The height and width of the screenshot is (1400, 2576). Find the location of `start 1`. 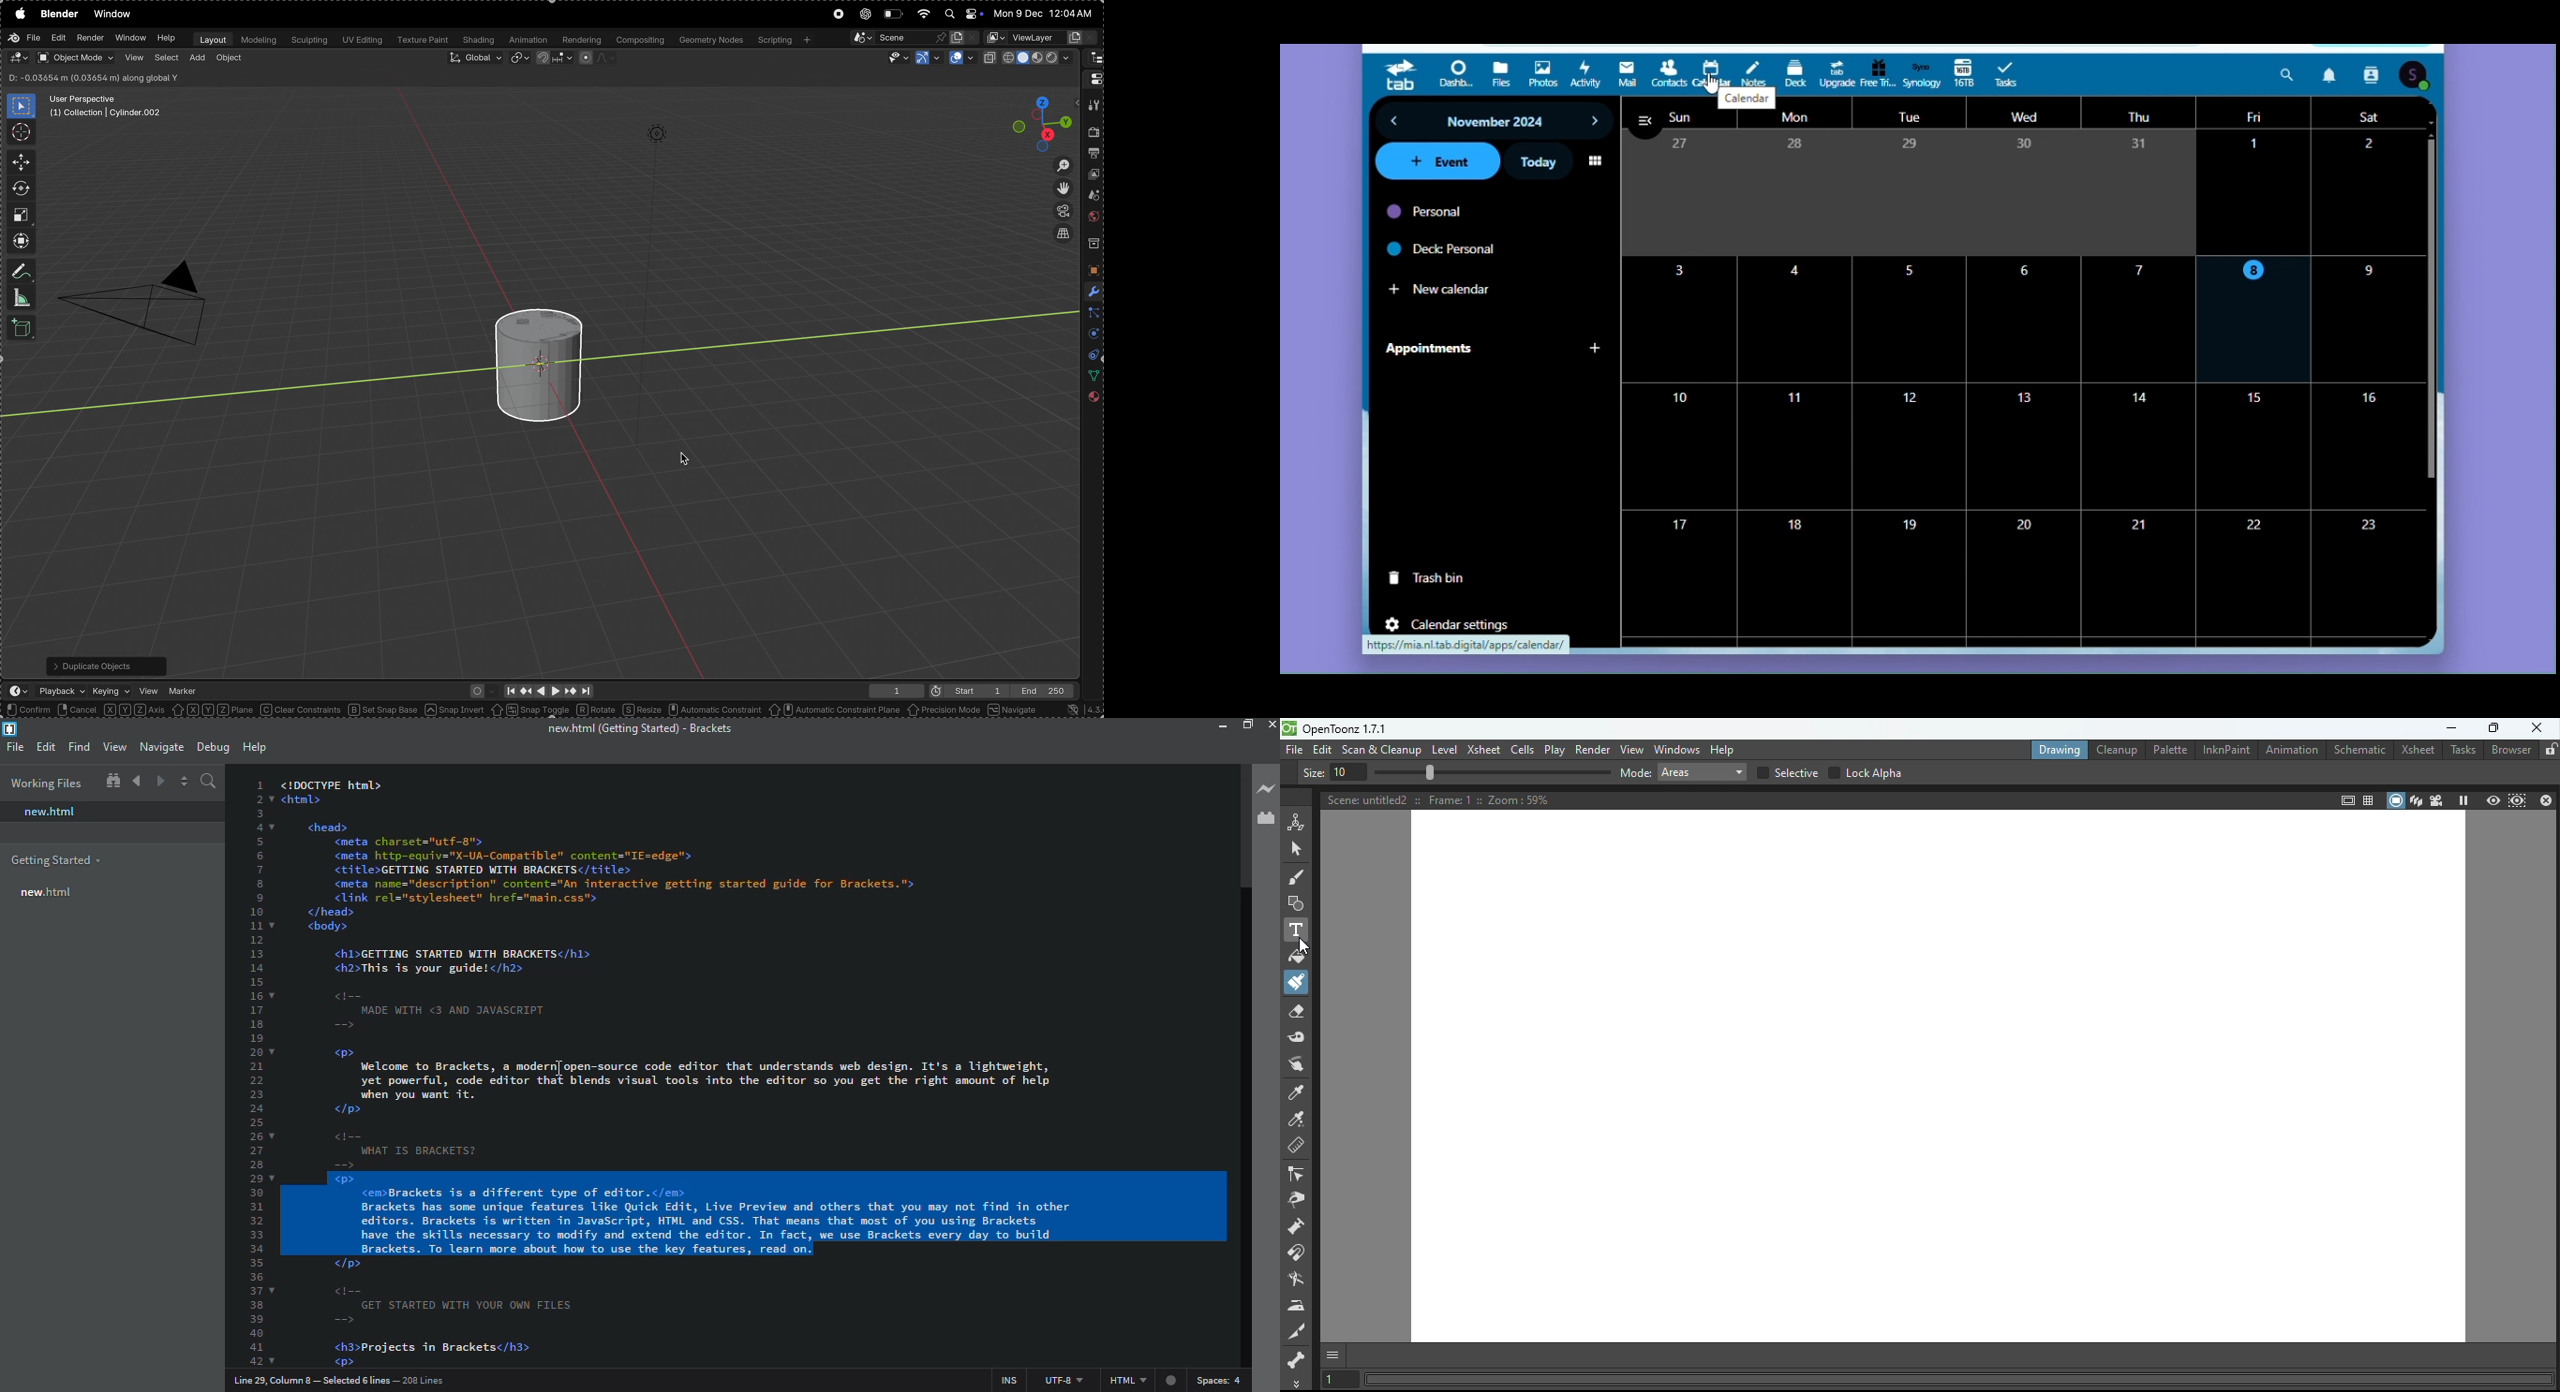

start 1 is located at coordinates (964, 690).